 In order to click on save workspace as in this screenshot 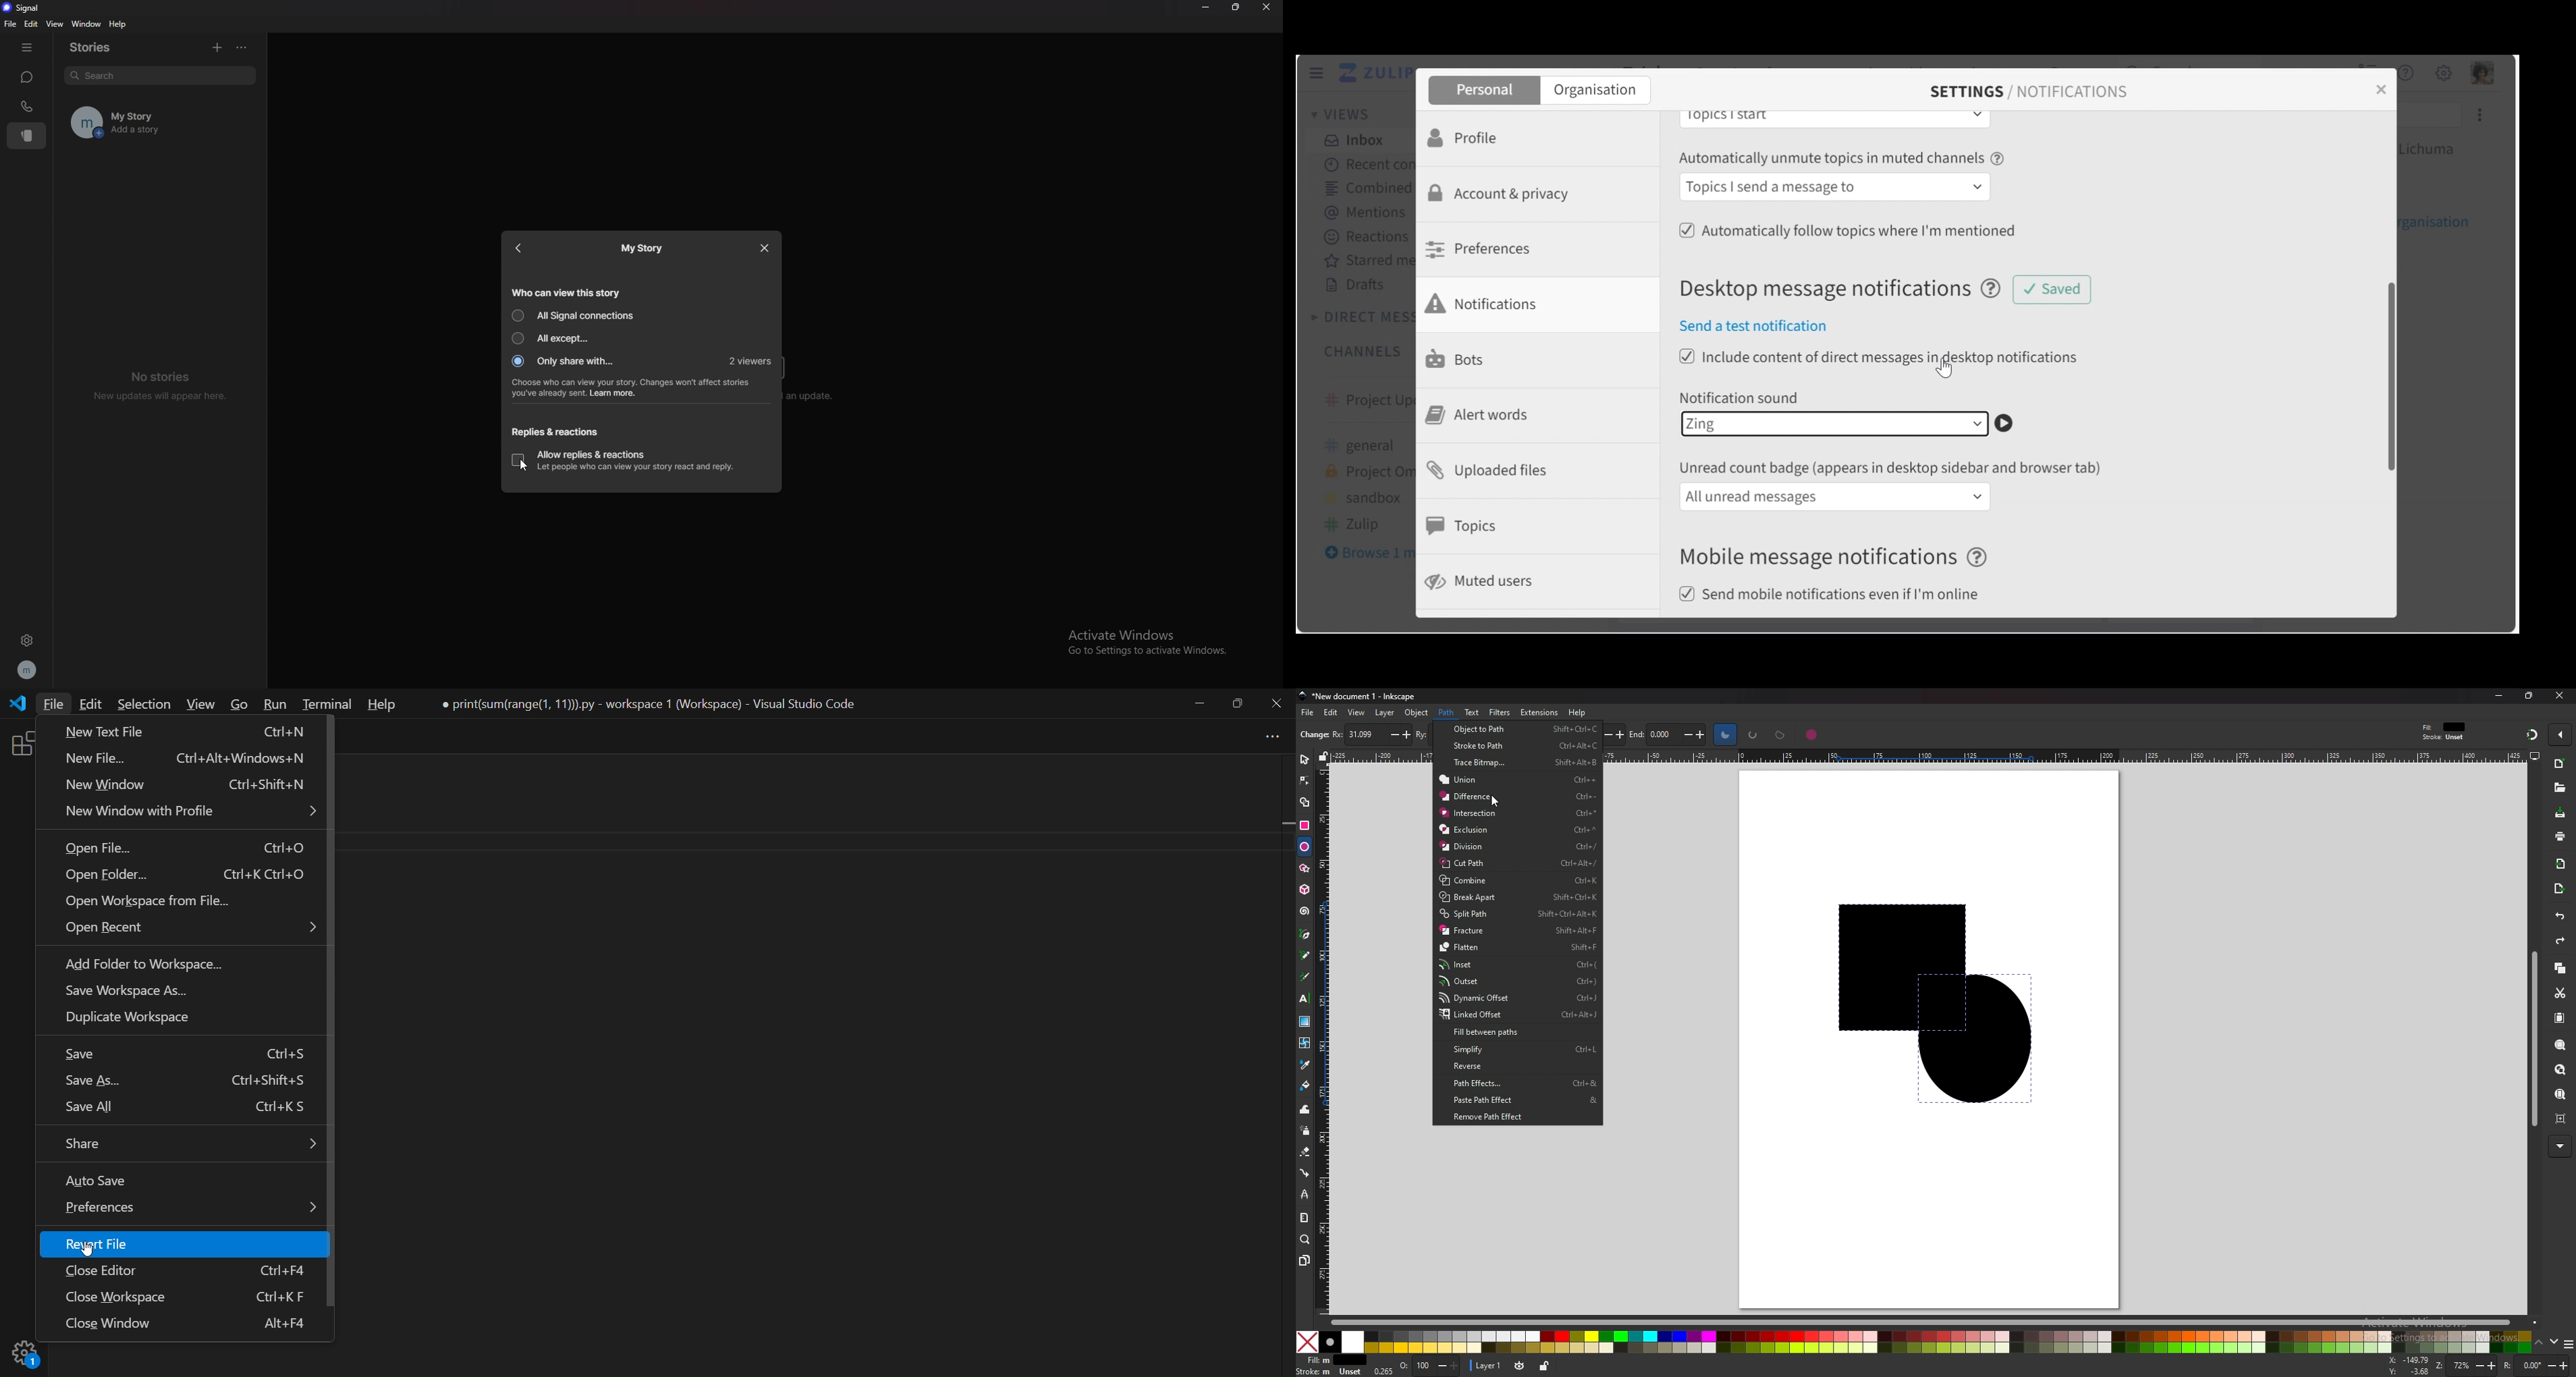, I will do `click(130, 992)`.